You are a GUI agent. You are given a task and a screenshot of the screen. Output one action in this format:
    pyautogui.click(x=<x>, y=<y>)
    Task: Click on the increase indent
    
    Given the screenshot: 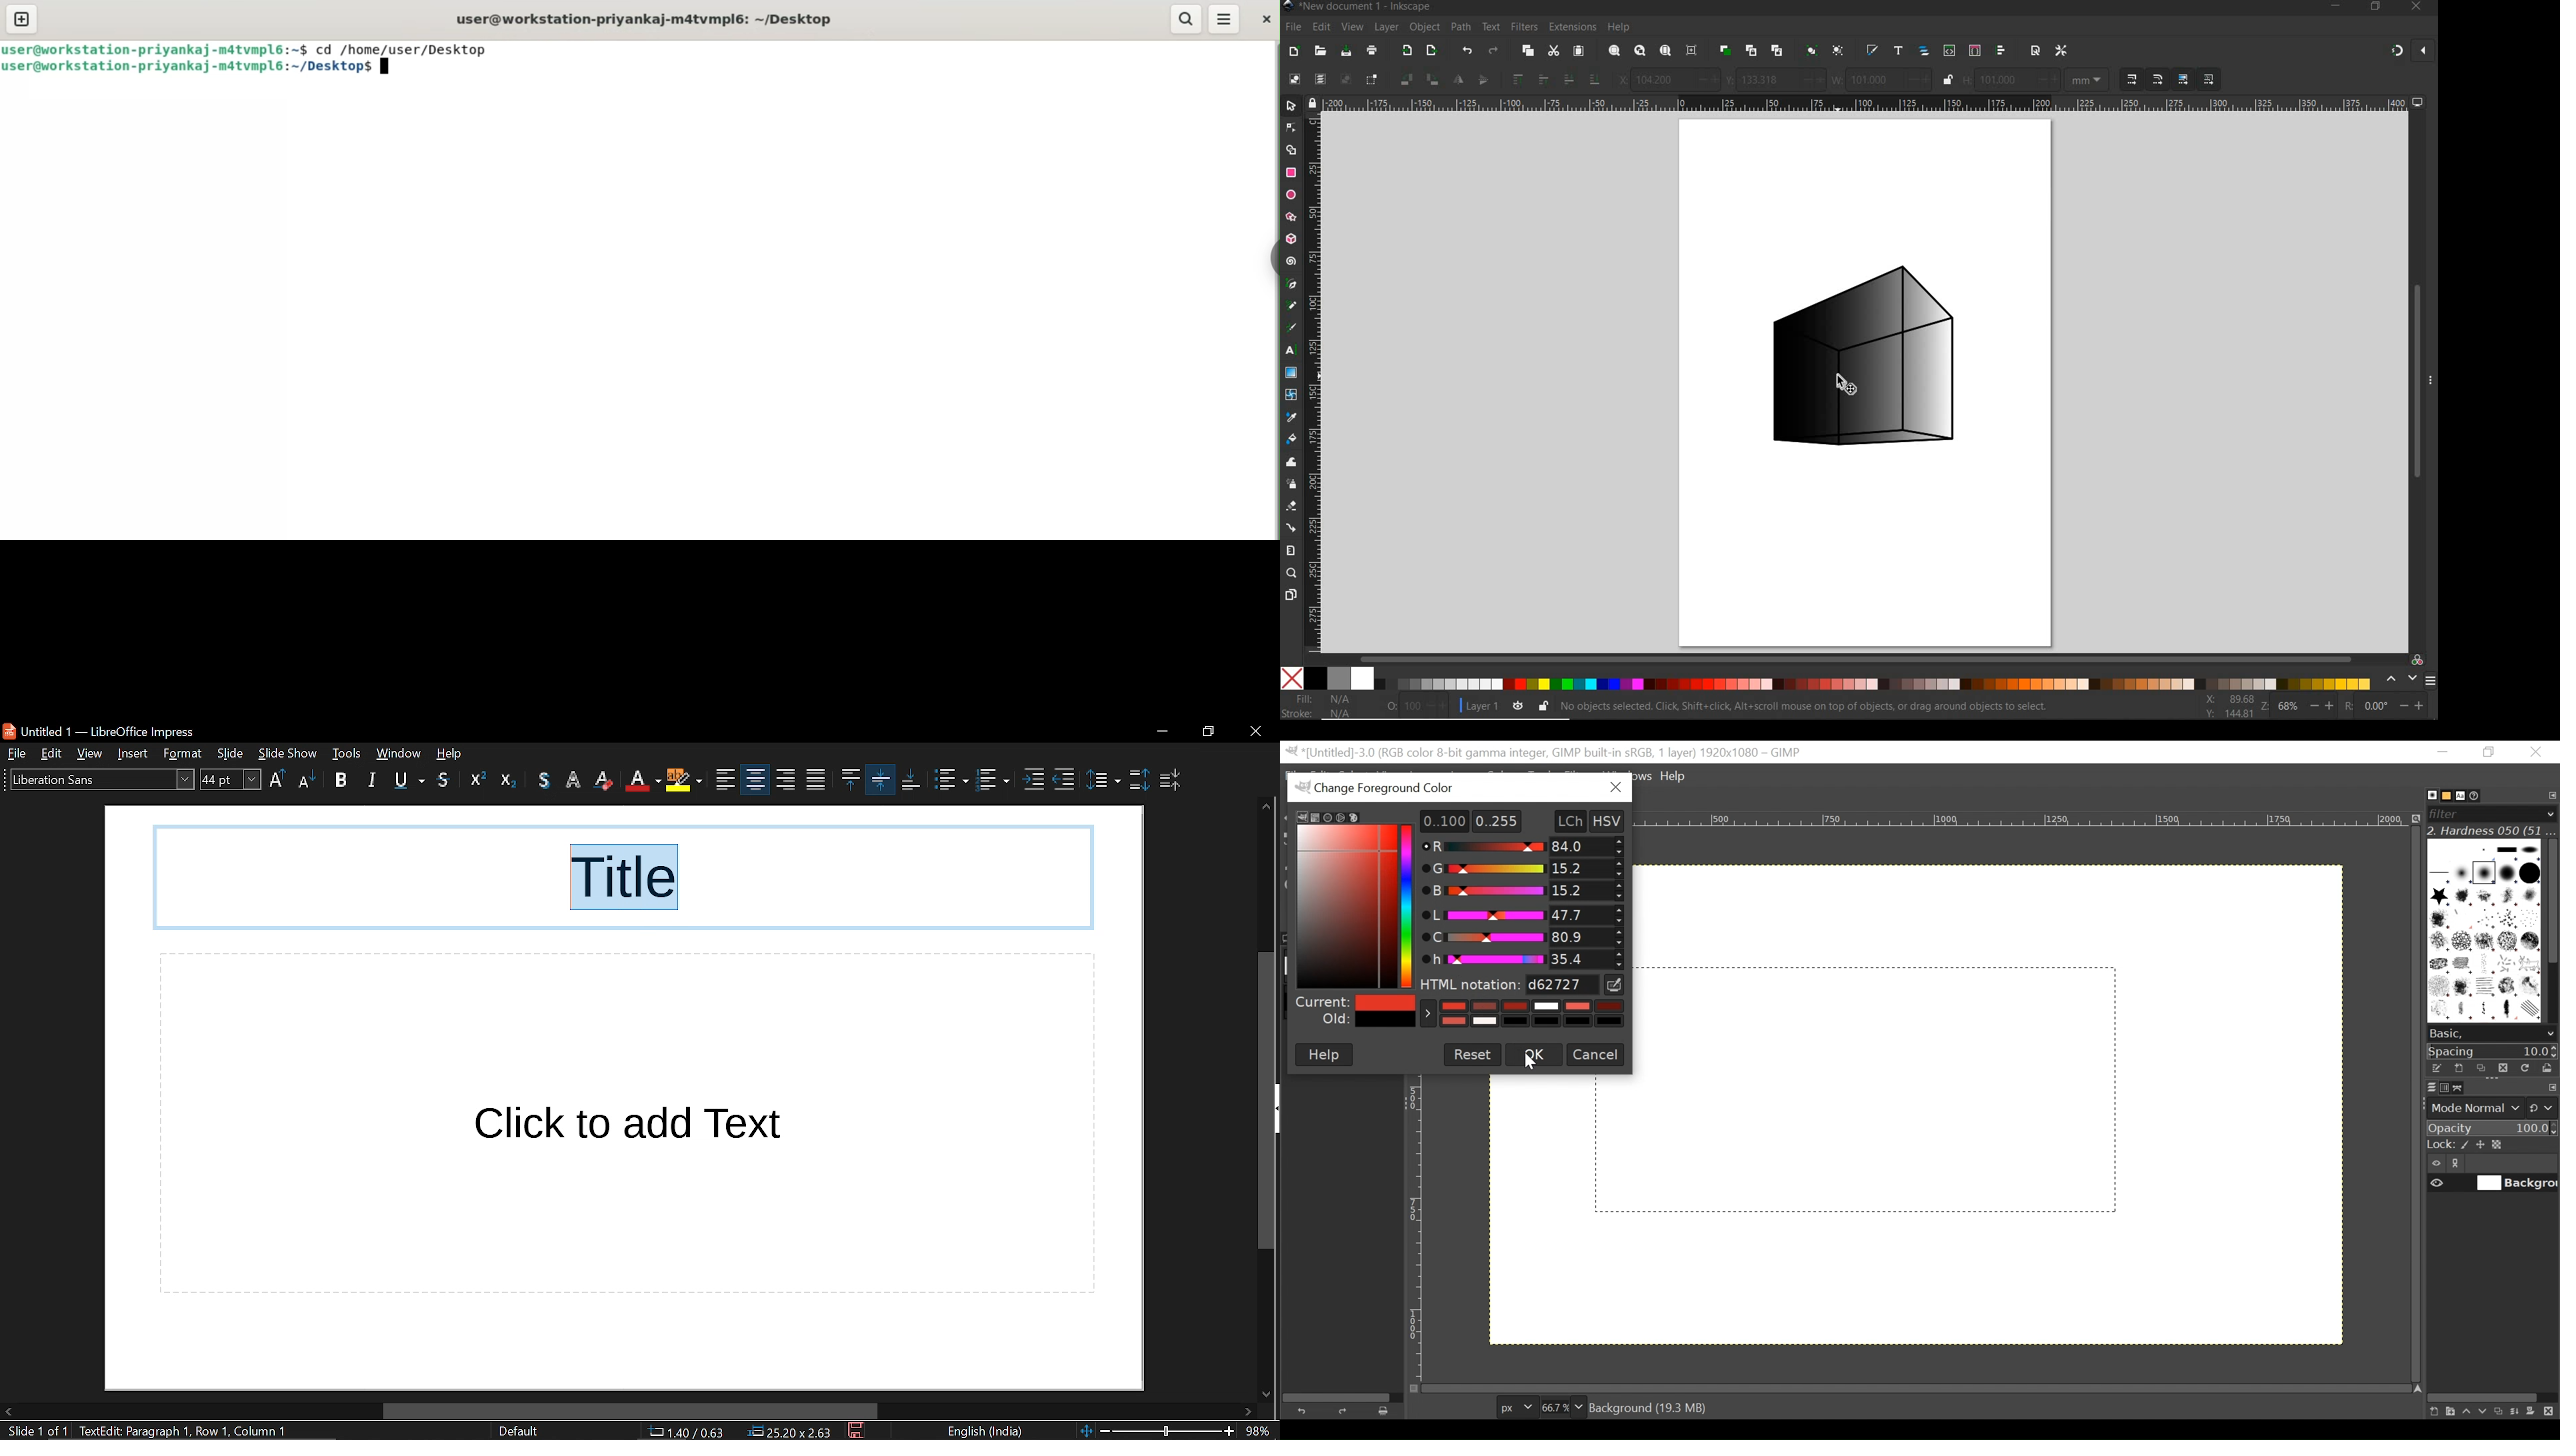 What is the action you would take?
    pyautogui.click(x=1036, y=780)
    